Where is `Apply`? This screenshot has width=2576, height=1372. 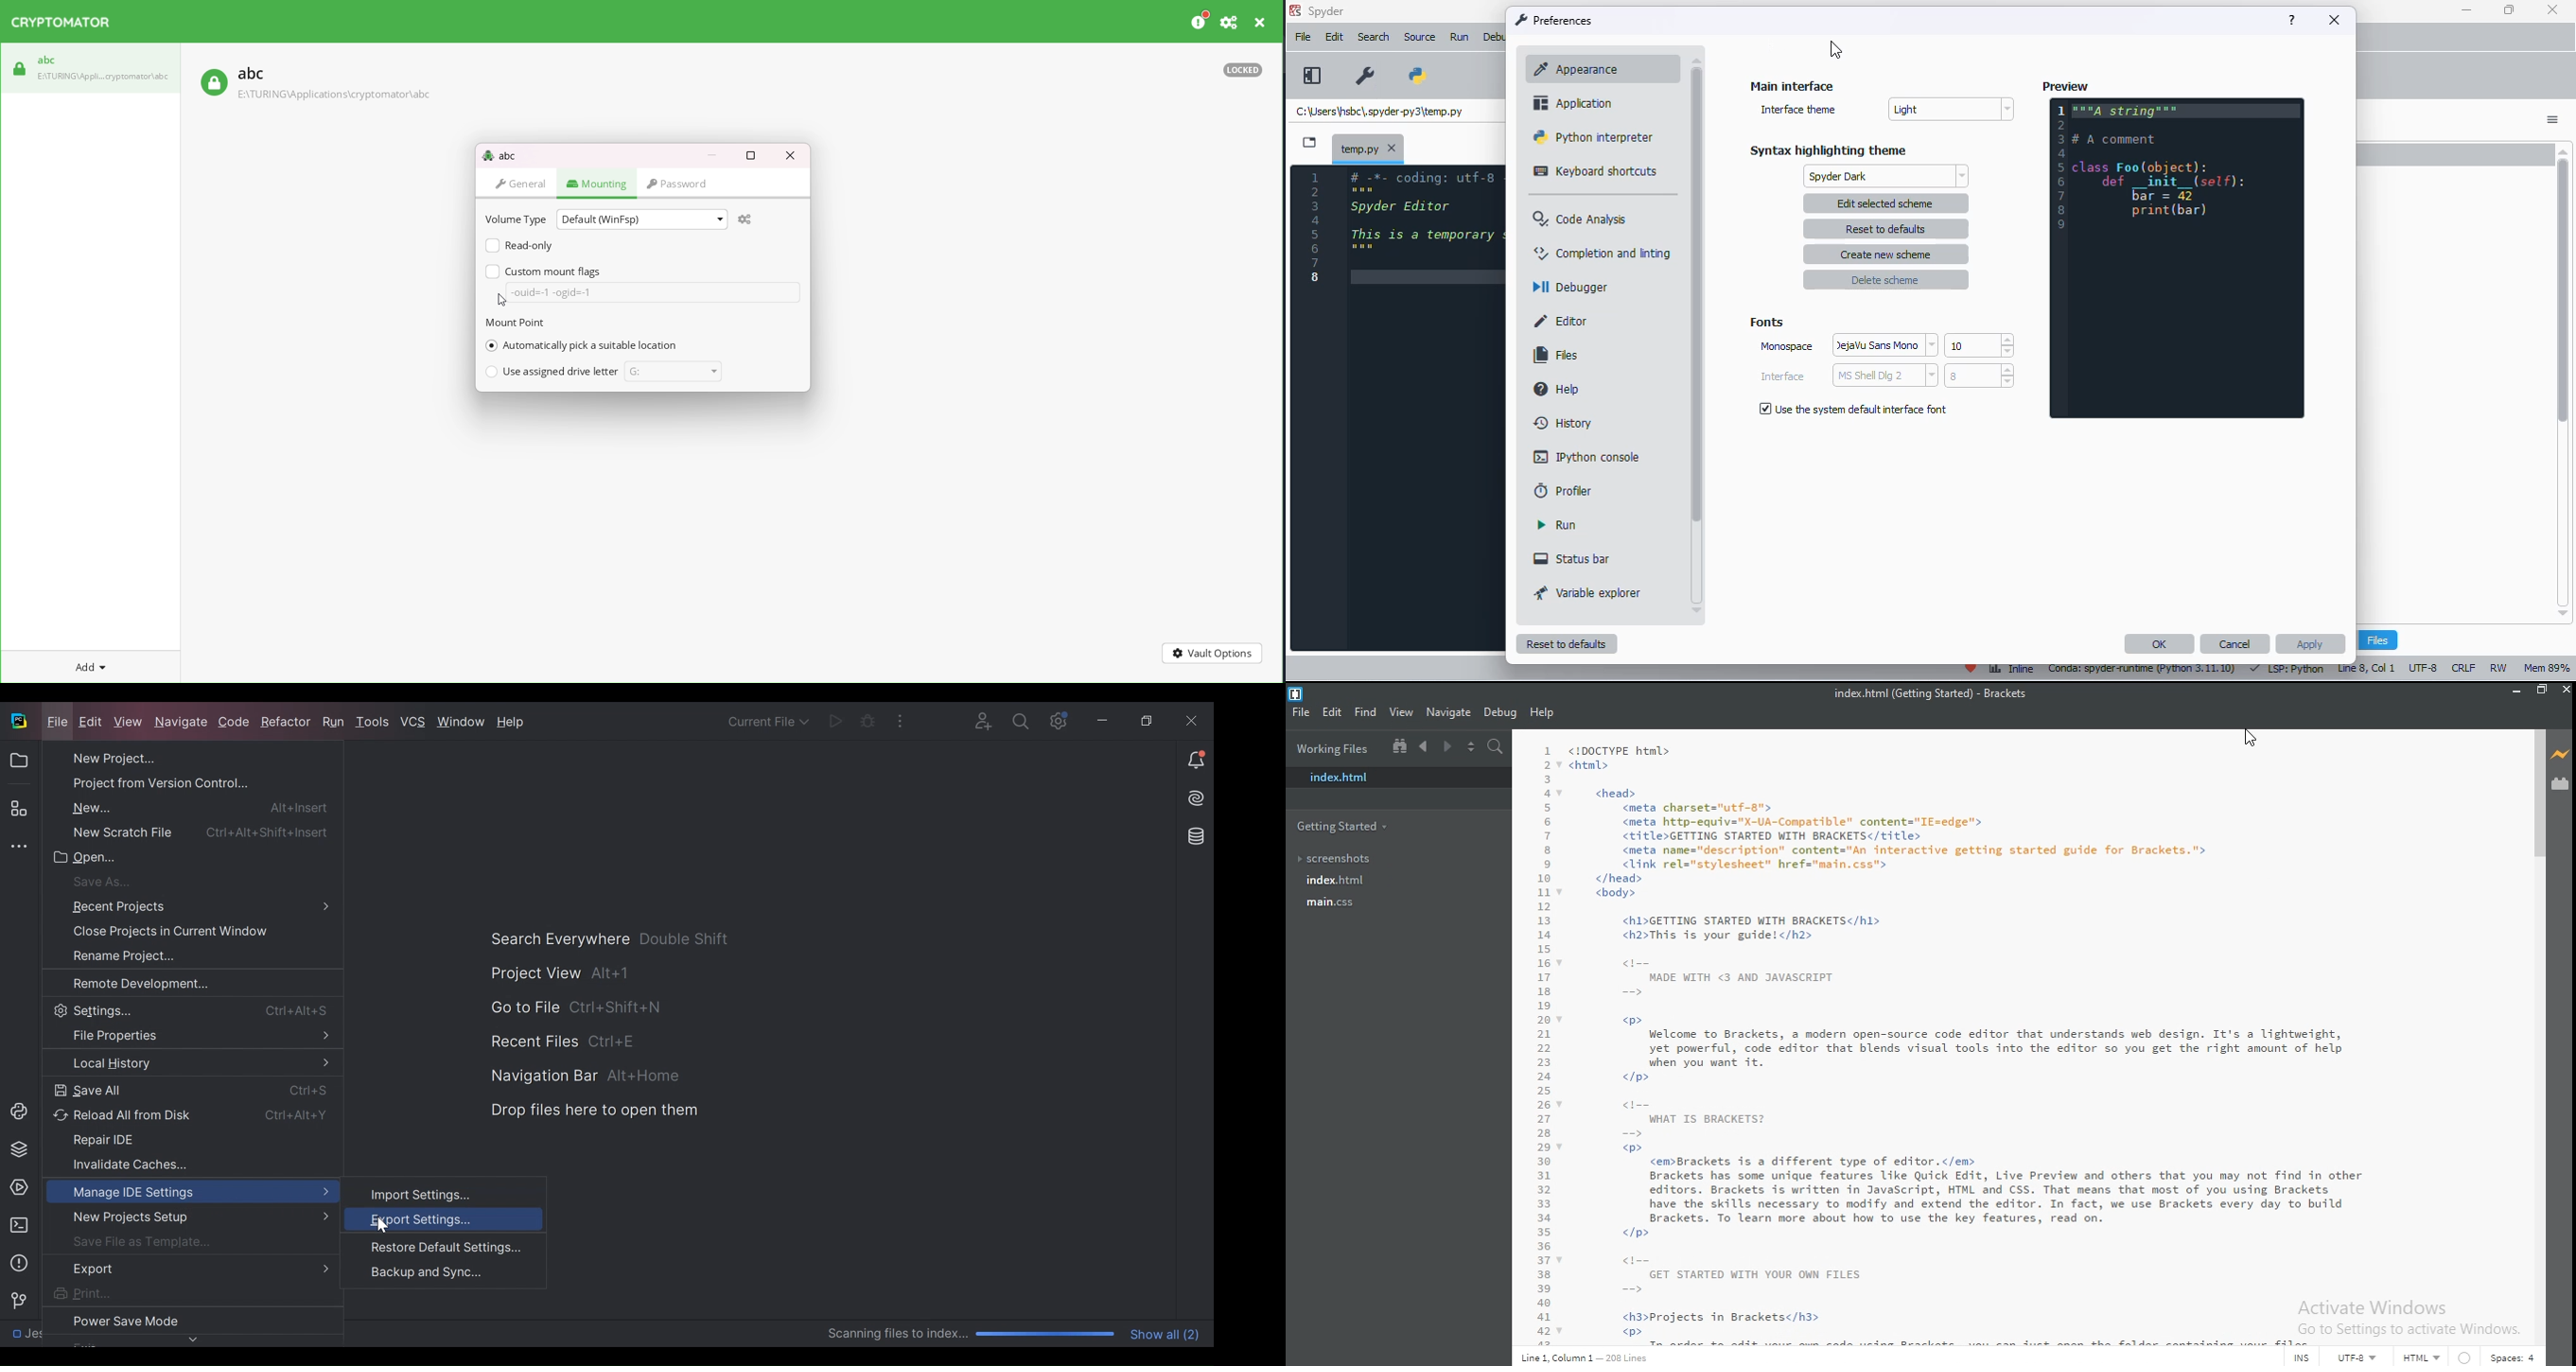 Apply is located at coordinates (2311, 644).